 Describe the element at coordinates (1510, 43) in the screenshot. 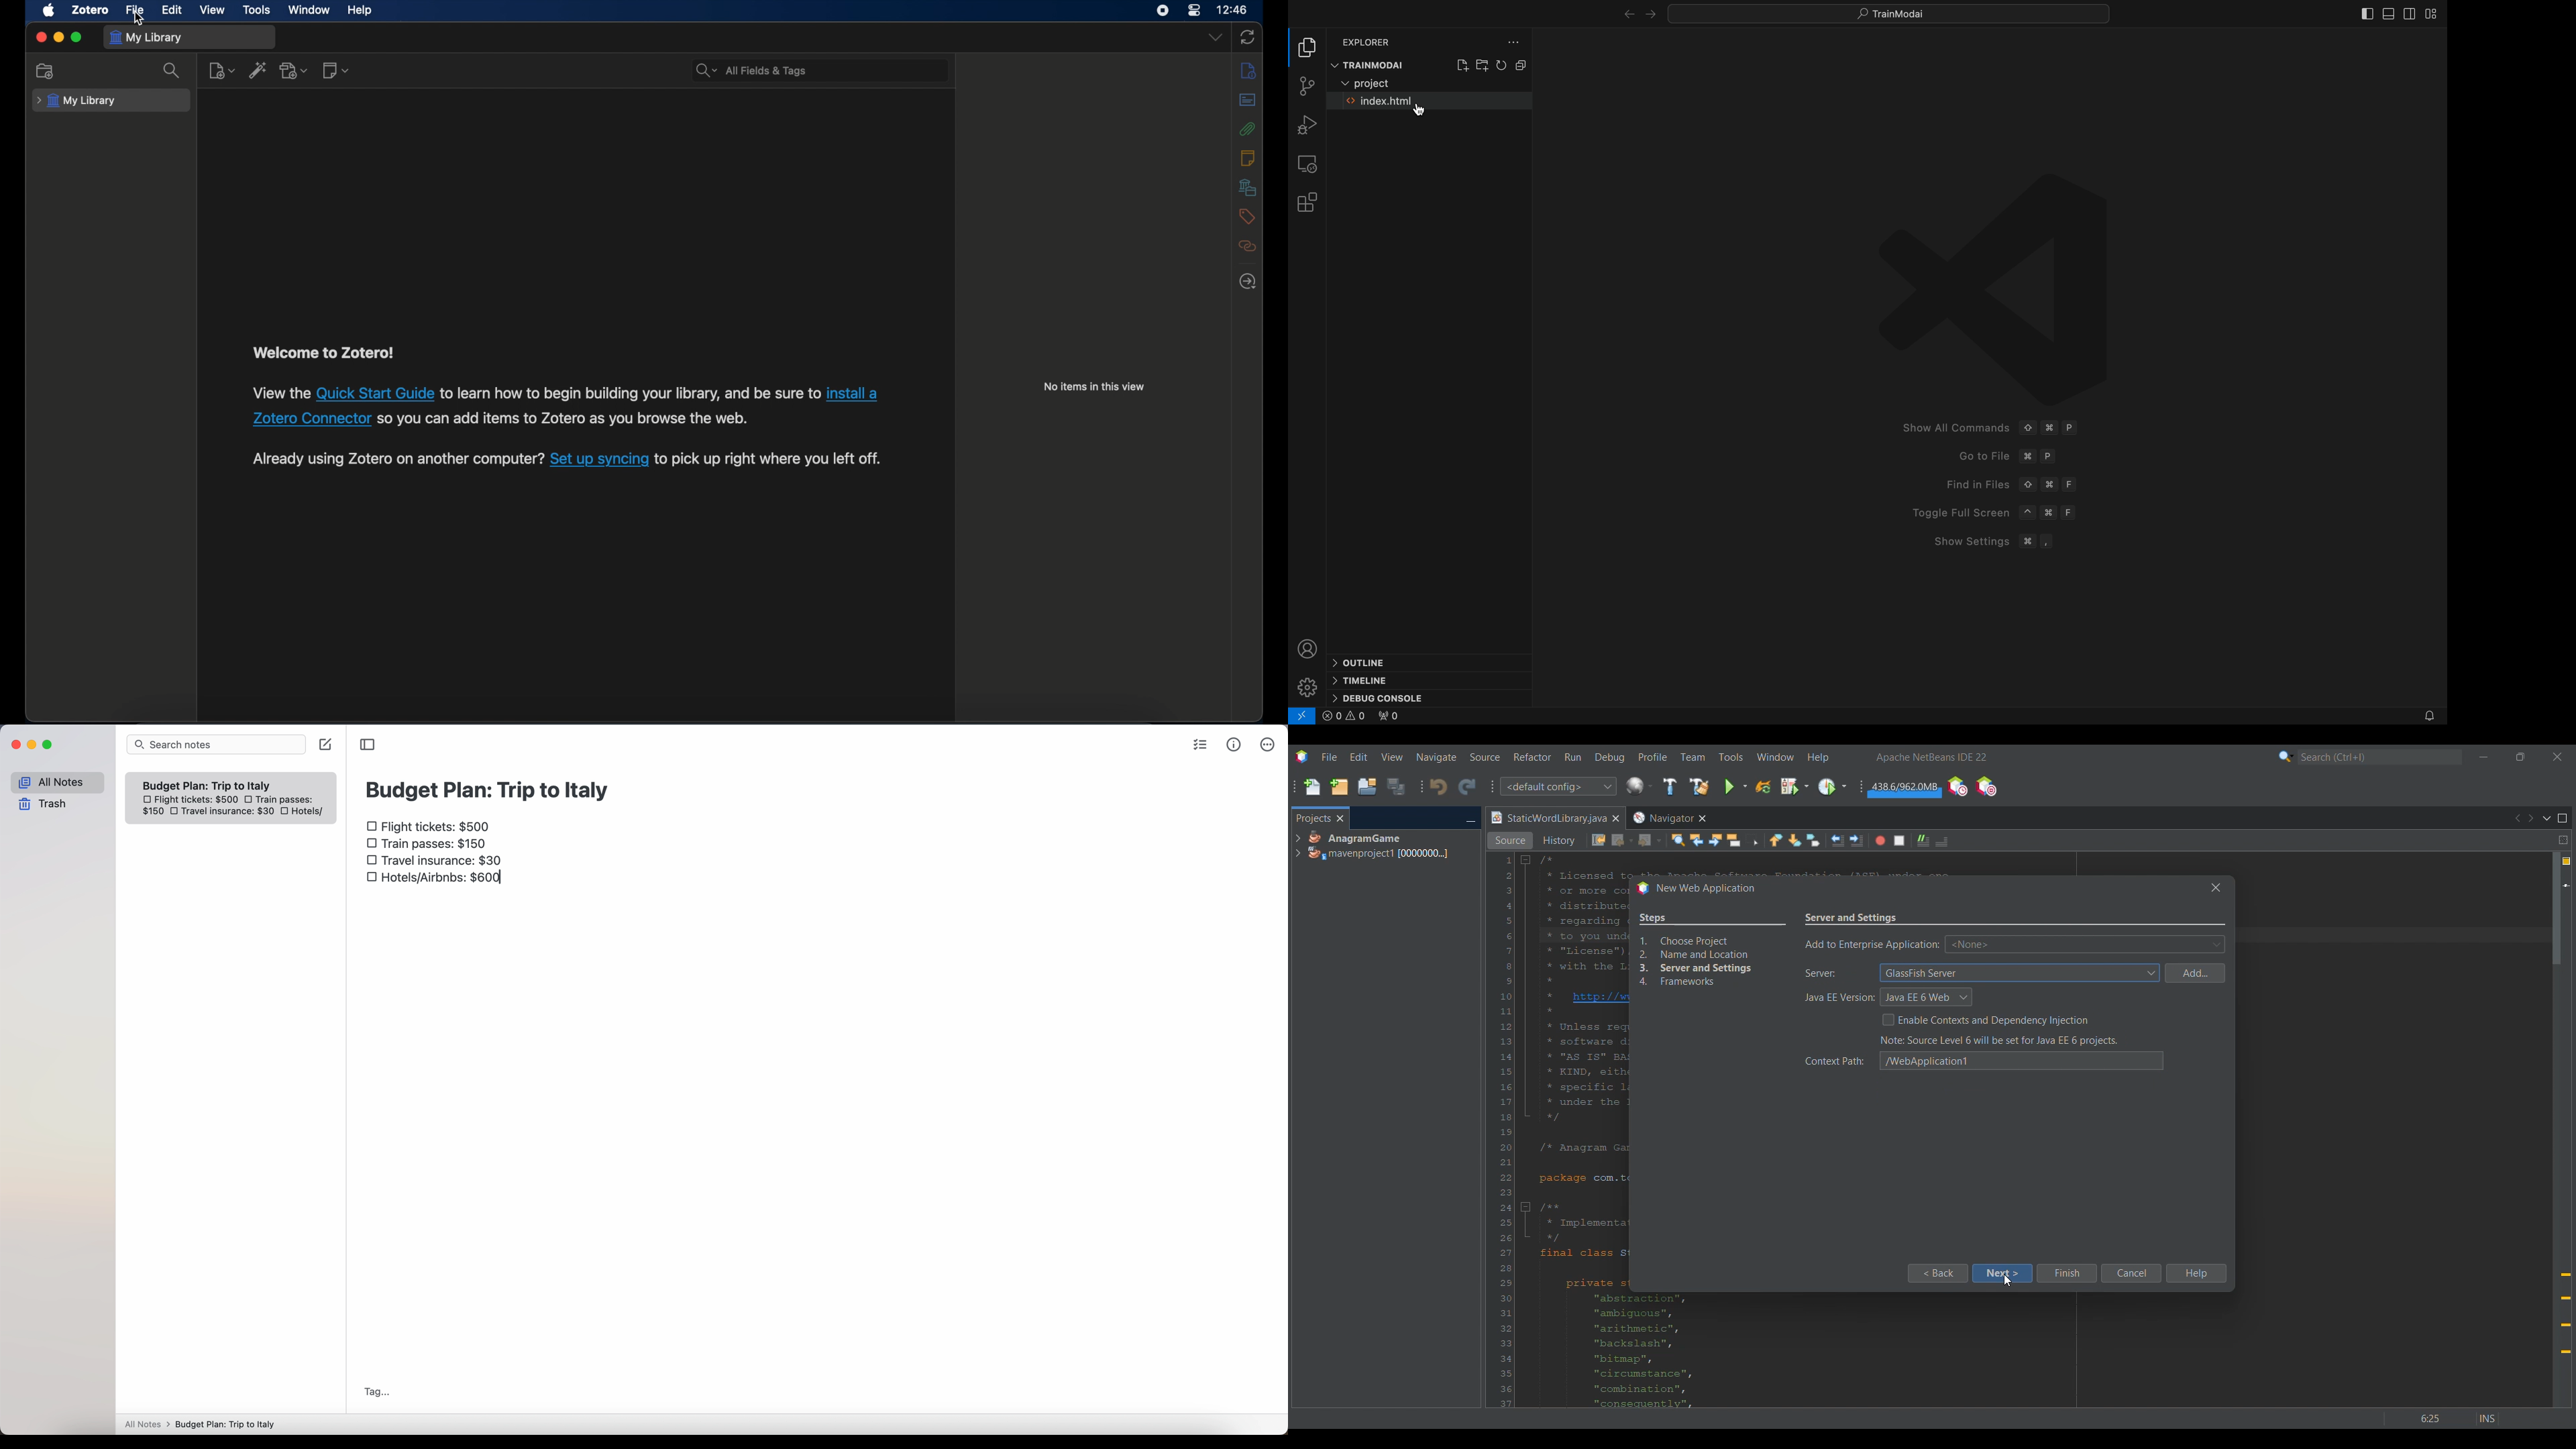

I see `explore settings` at that location.